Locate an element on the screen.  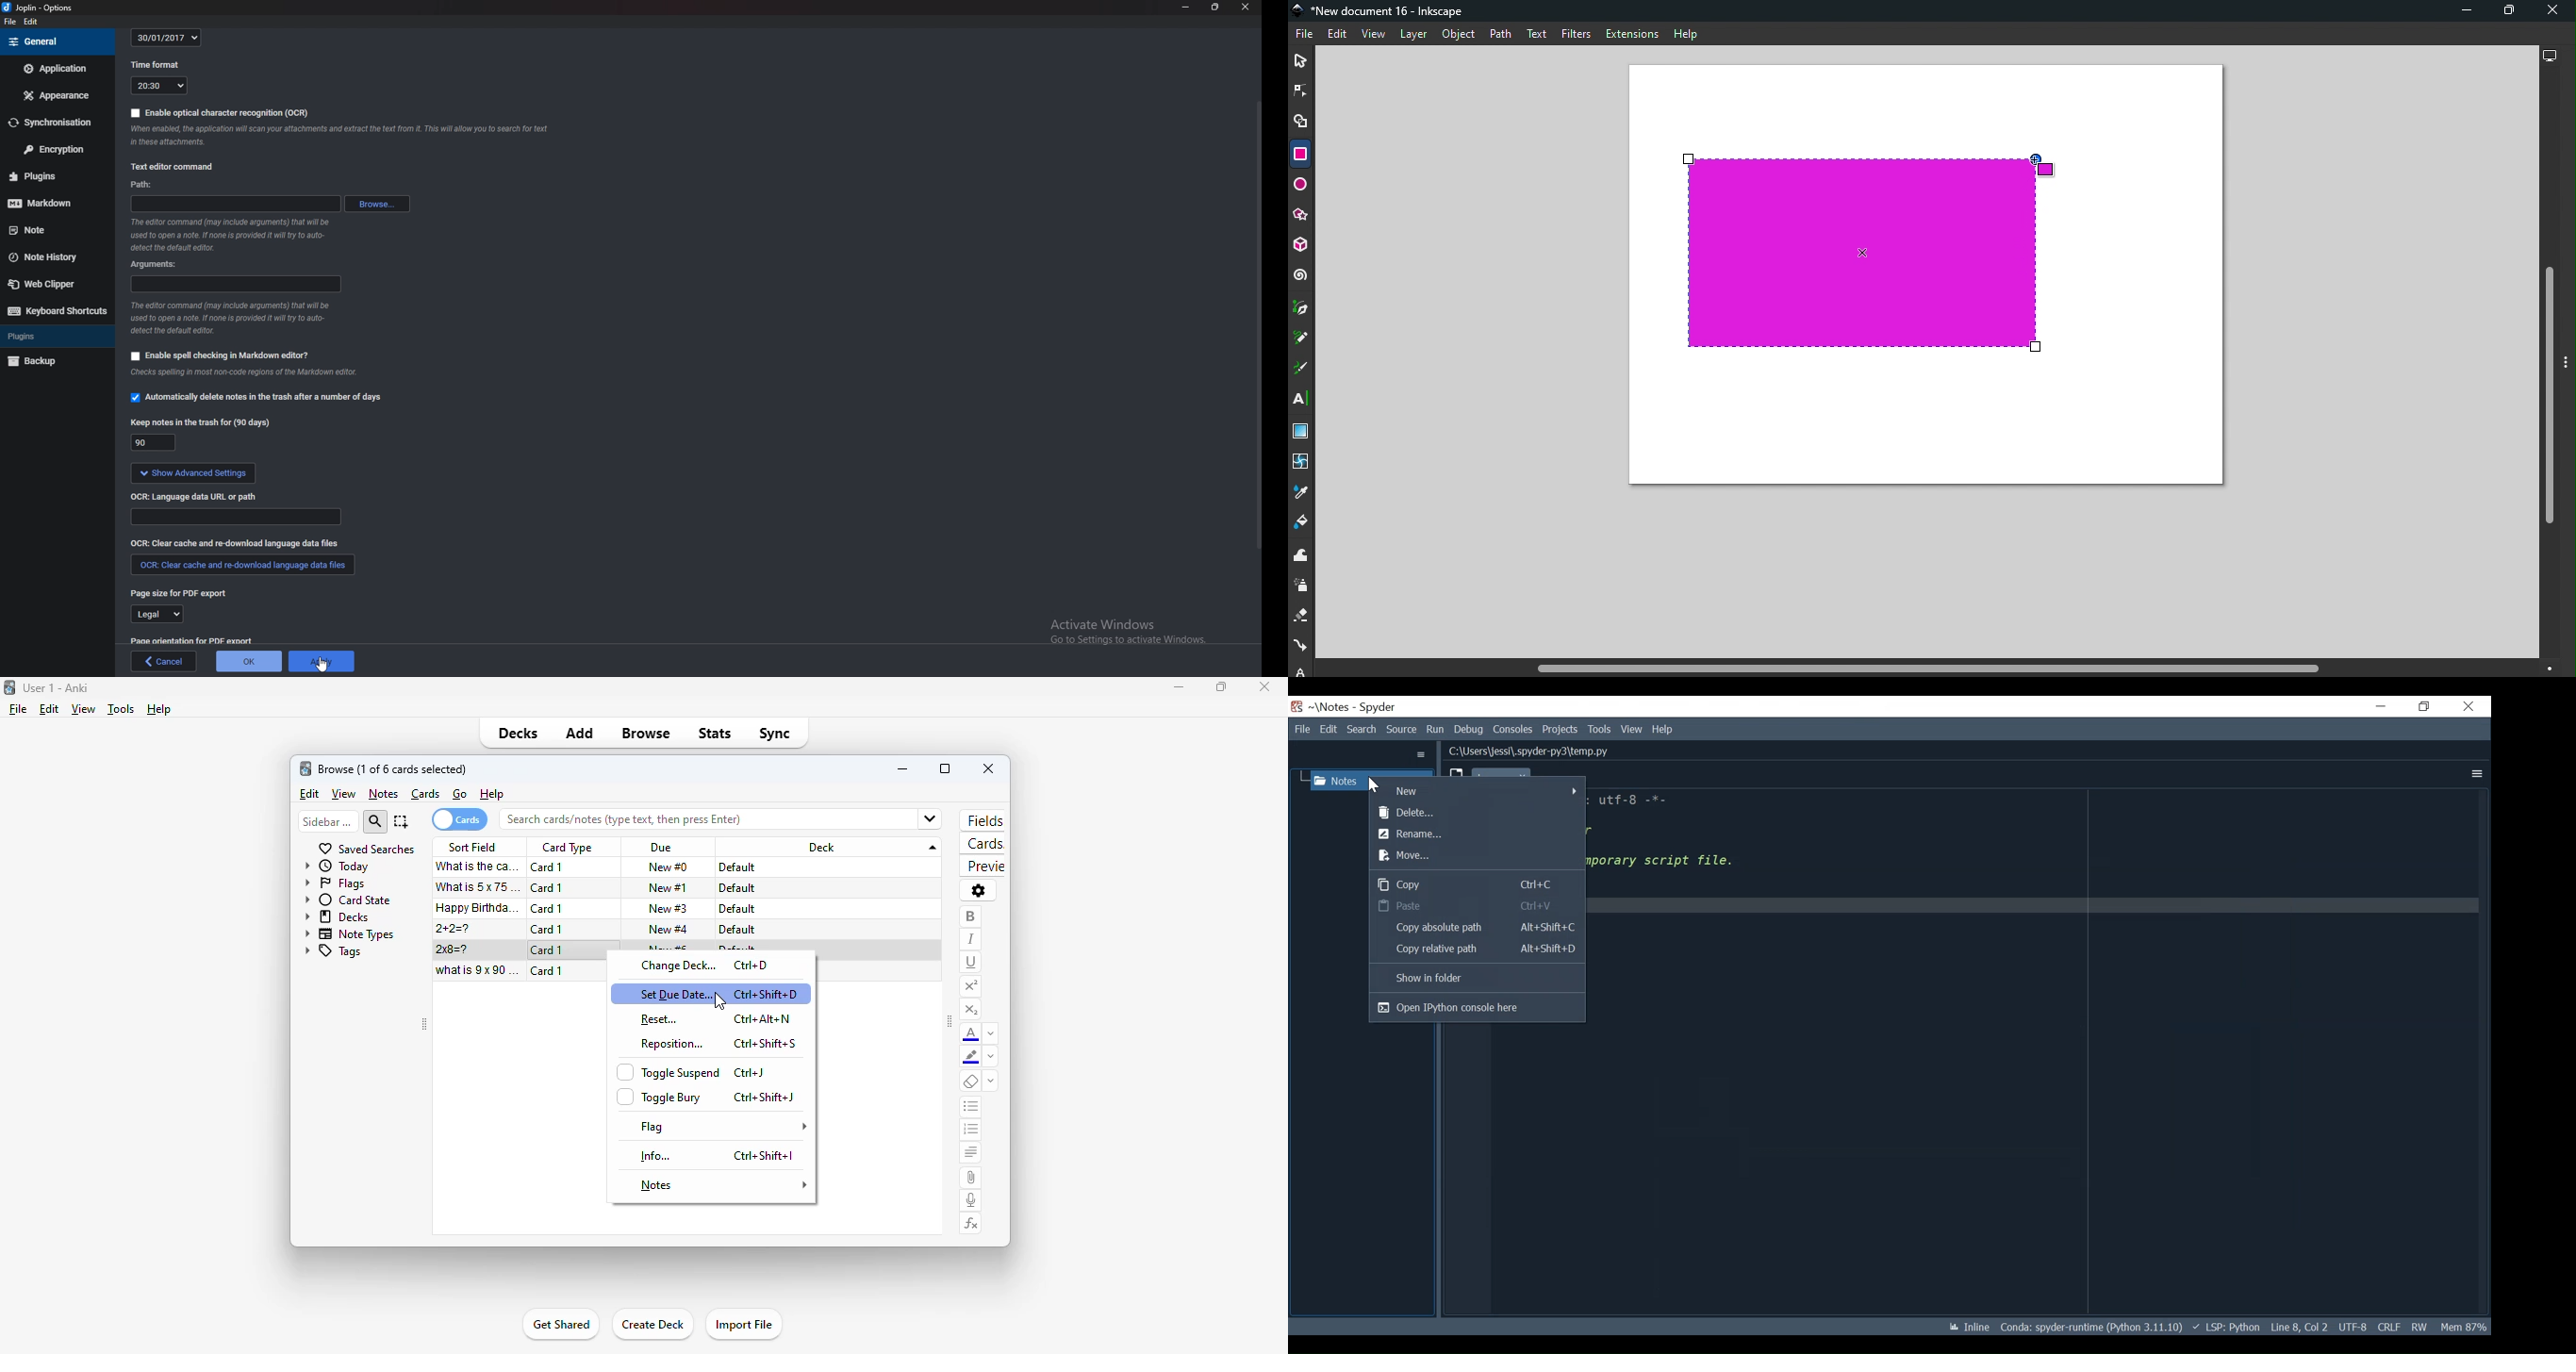
note types is located at coordinates (351, 933).